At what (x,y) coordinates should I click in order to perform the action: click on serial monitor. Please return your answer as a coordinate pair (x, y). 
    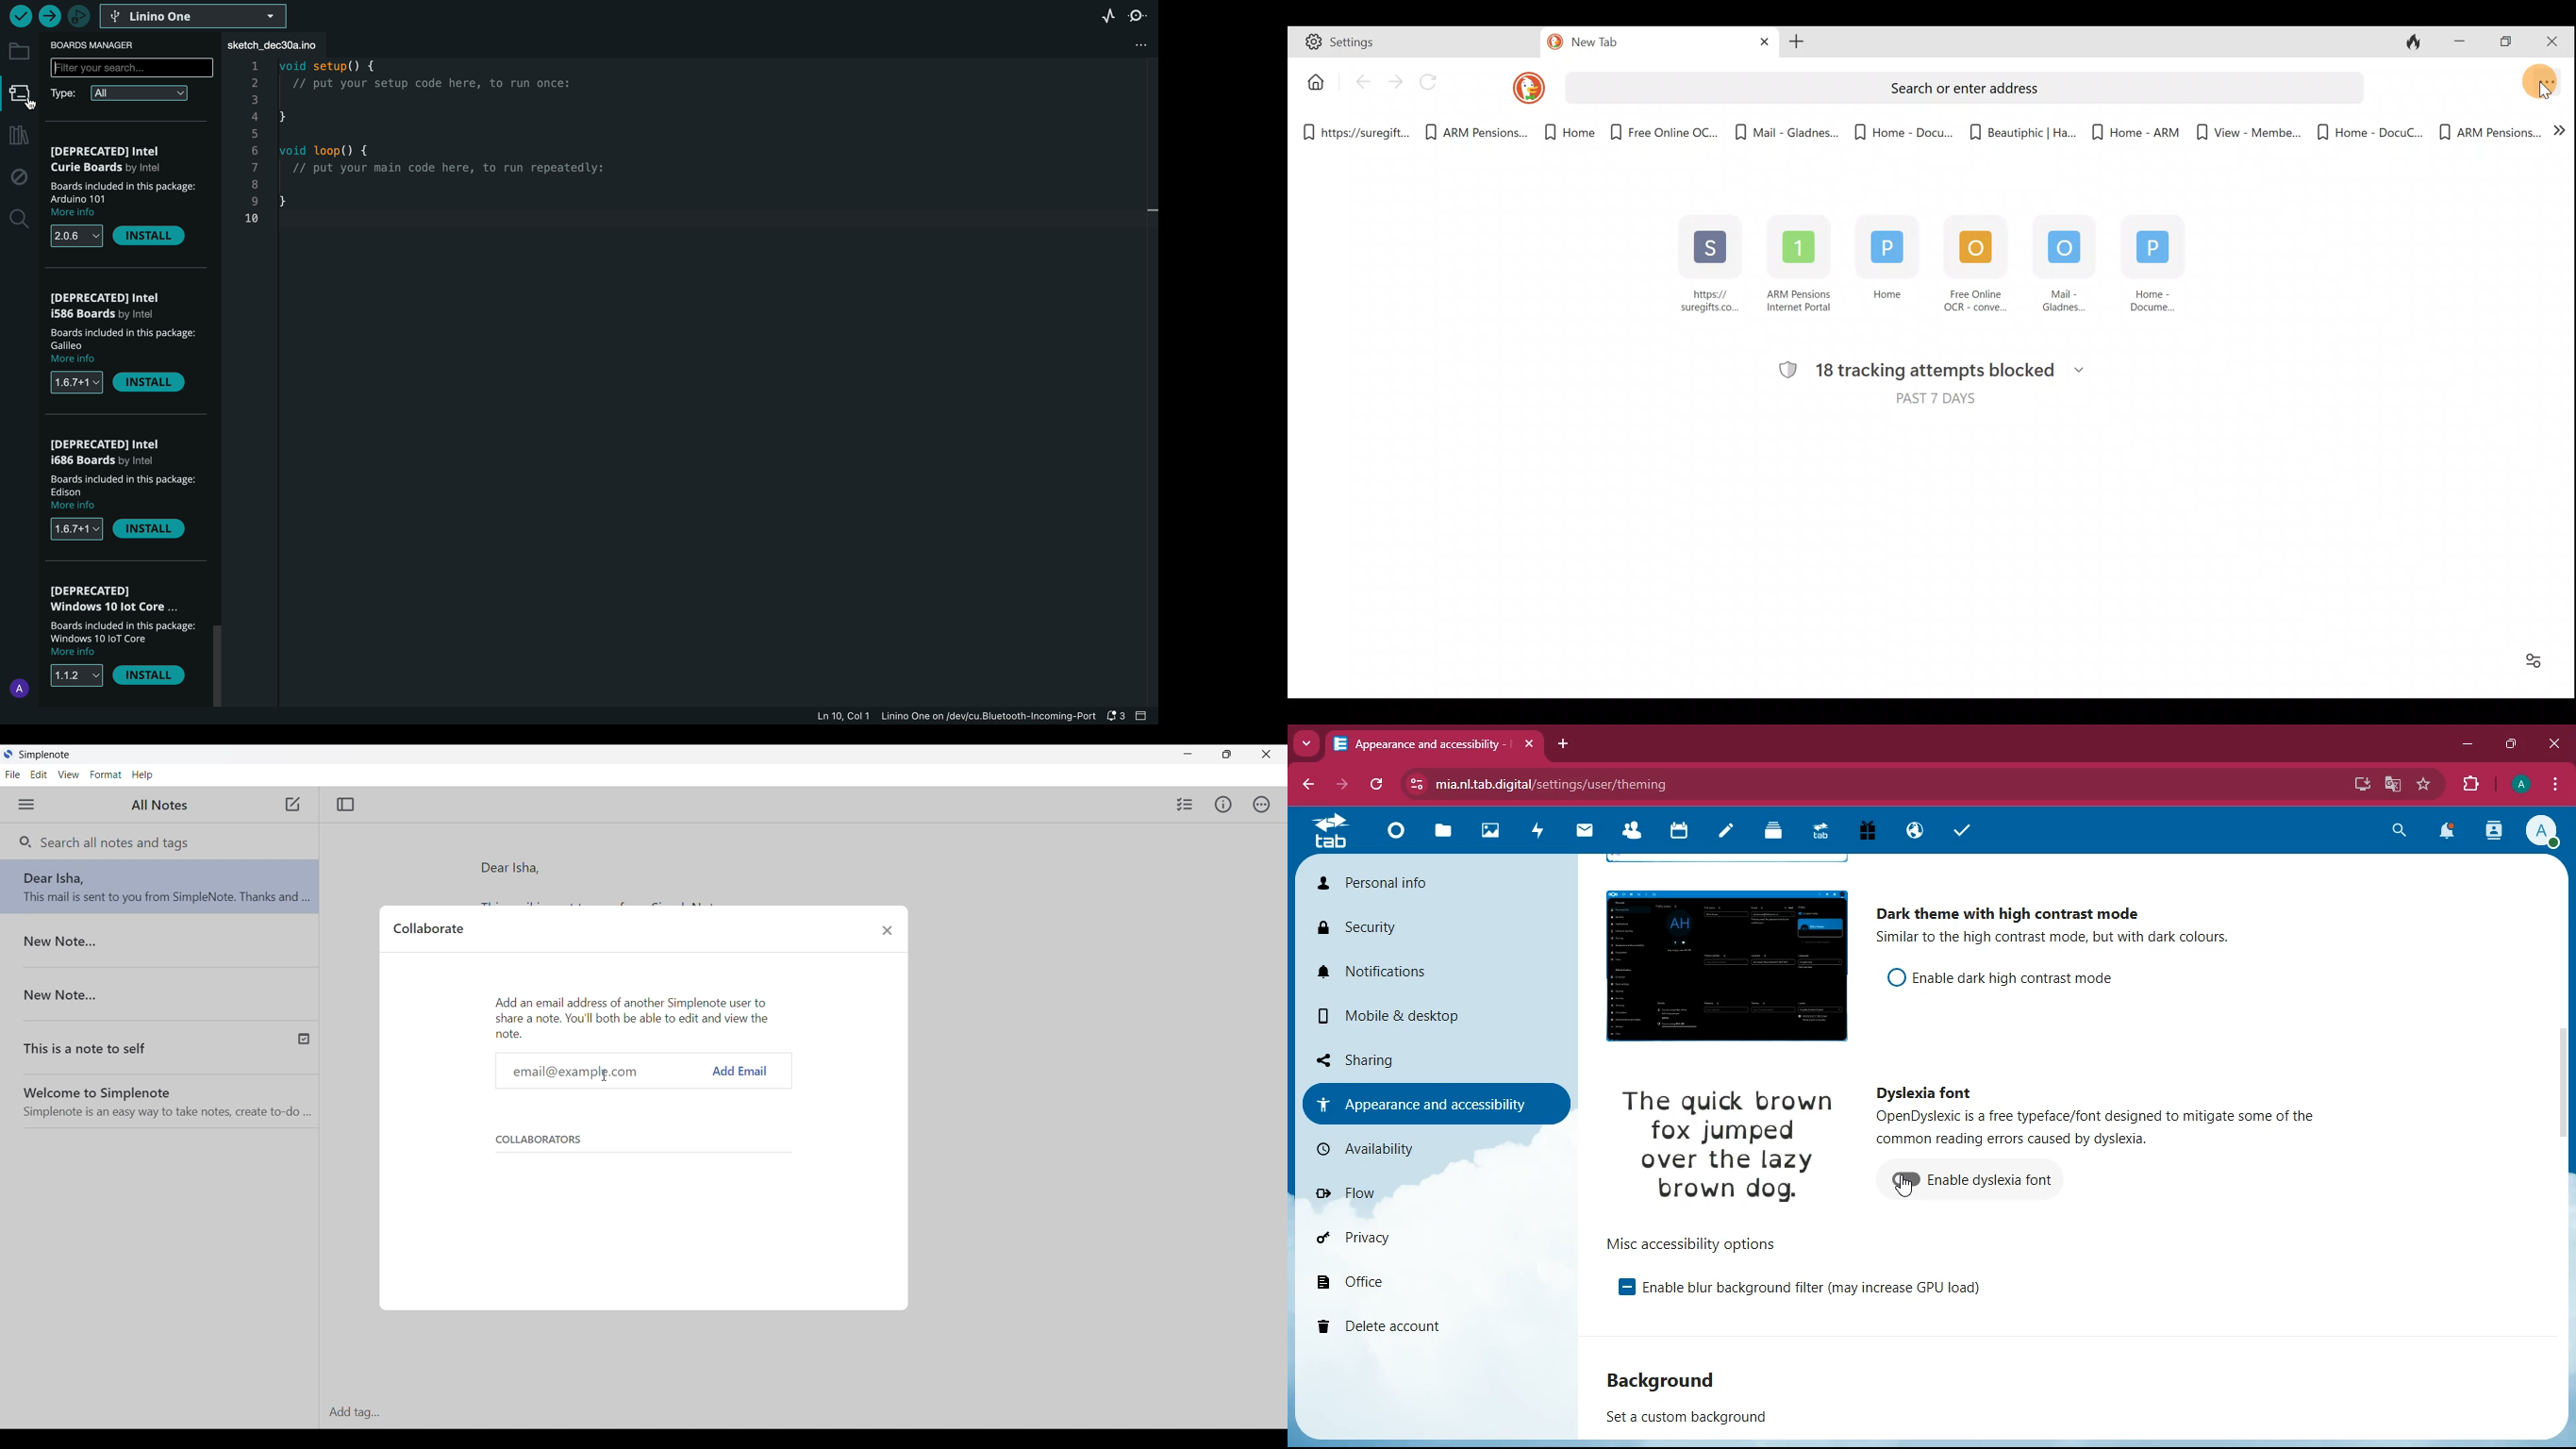
    Looking at the image, I should click on (1141, 15).